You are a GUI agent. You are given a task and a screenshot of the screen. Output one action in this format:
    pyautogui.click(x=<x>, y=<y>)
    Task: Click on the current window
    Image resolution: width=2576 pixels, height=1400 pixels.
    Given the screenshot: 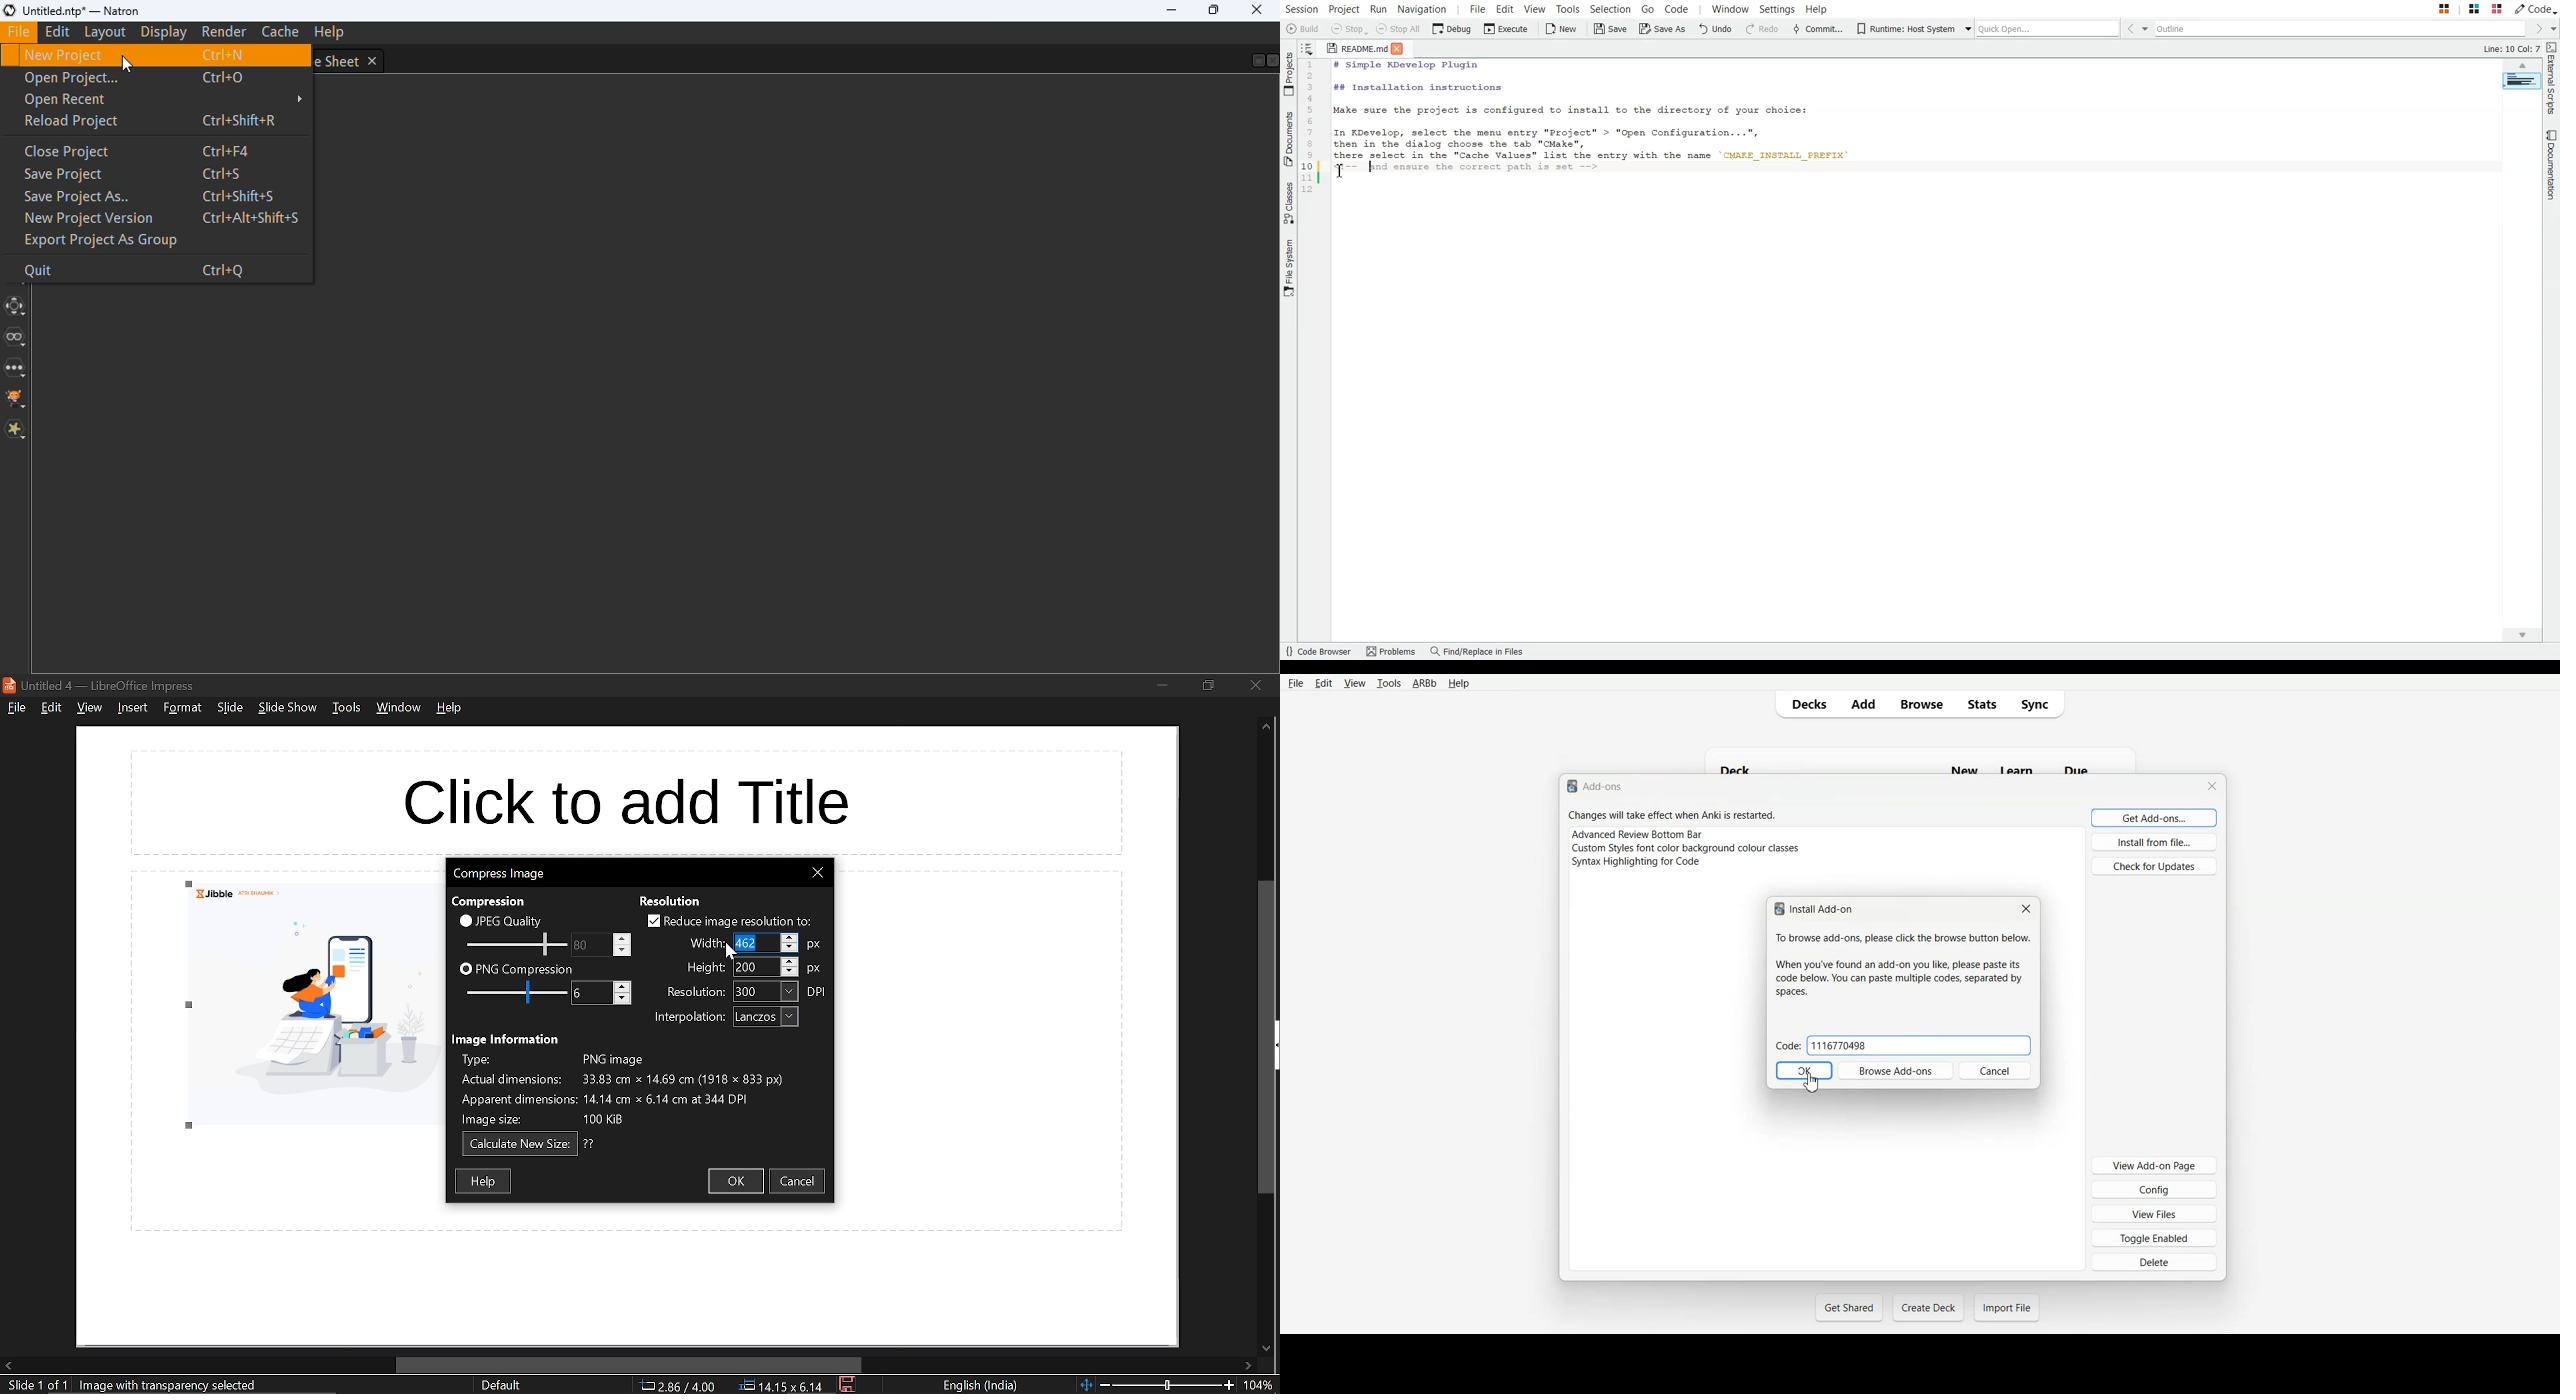 What is the action you would take?
    pyautogui.click(x=498, y=872)
    